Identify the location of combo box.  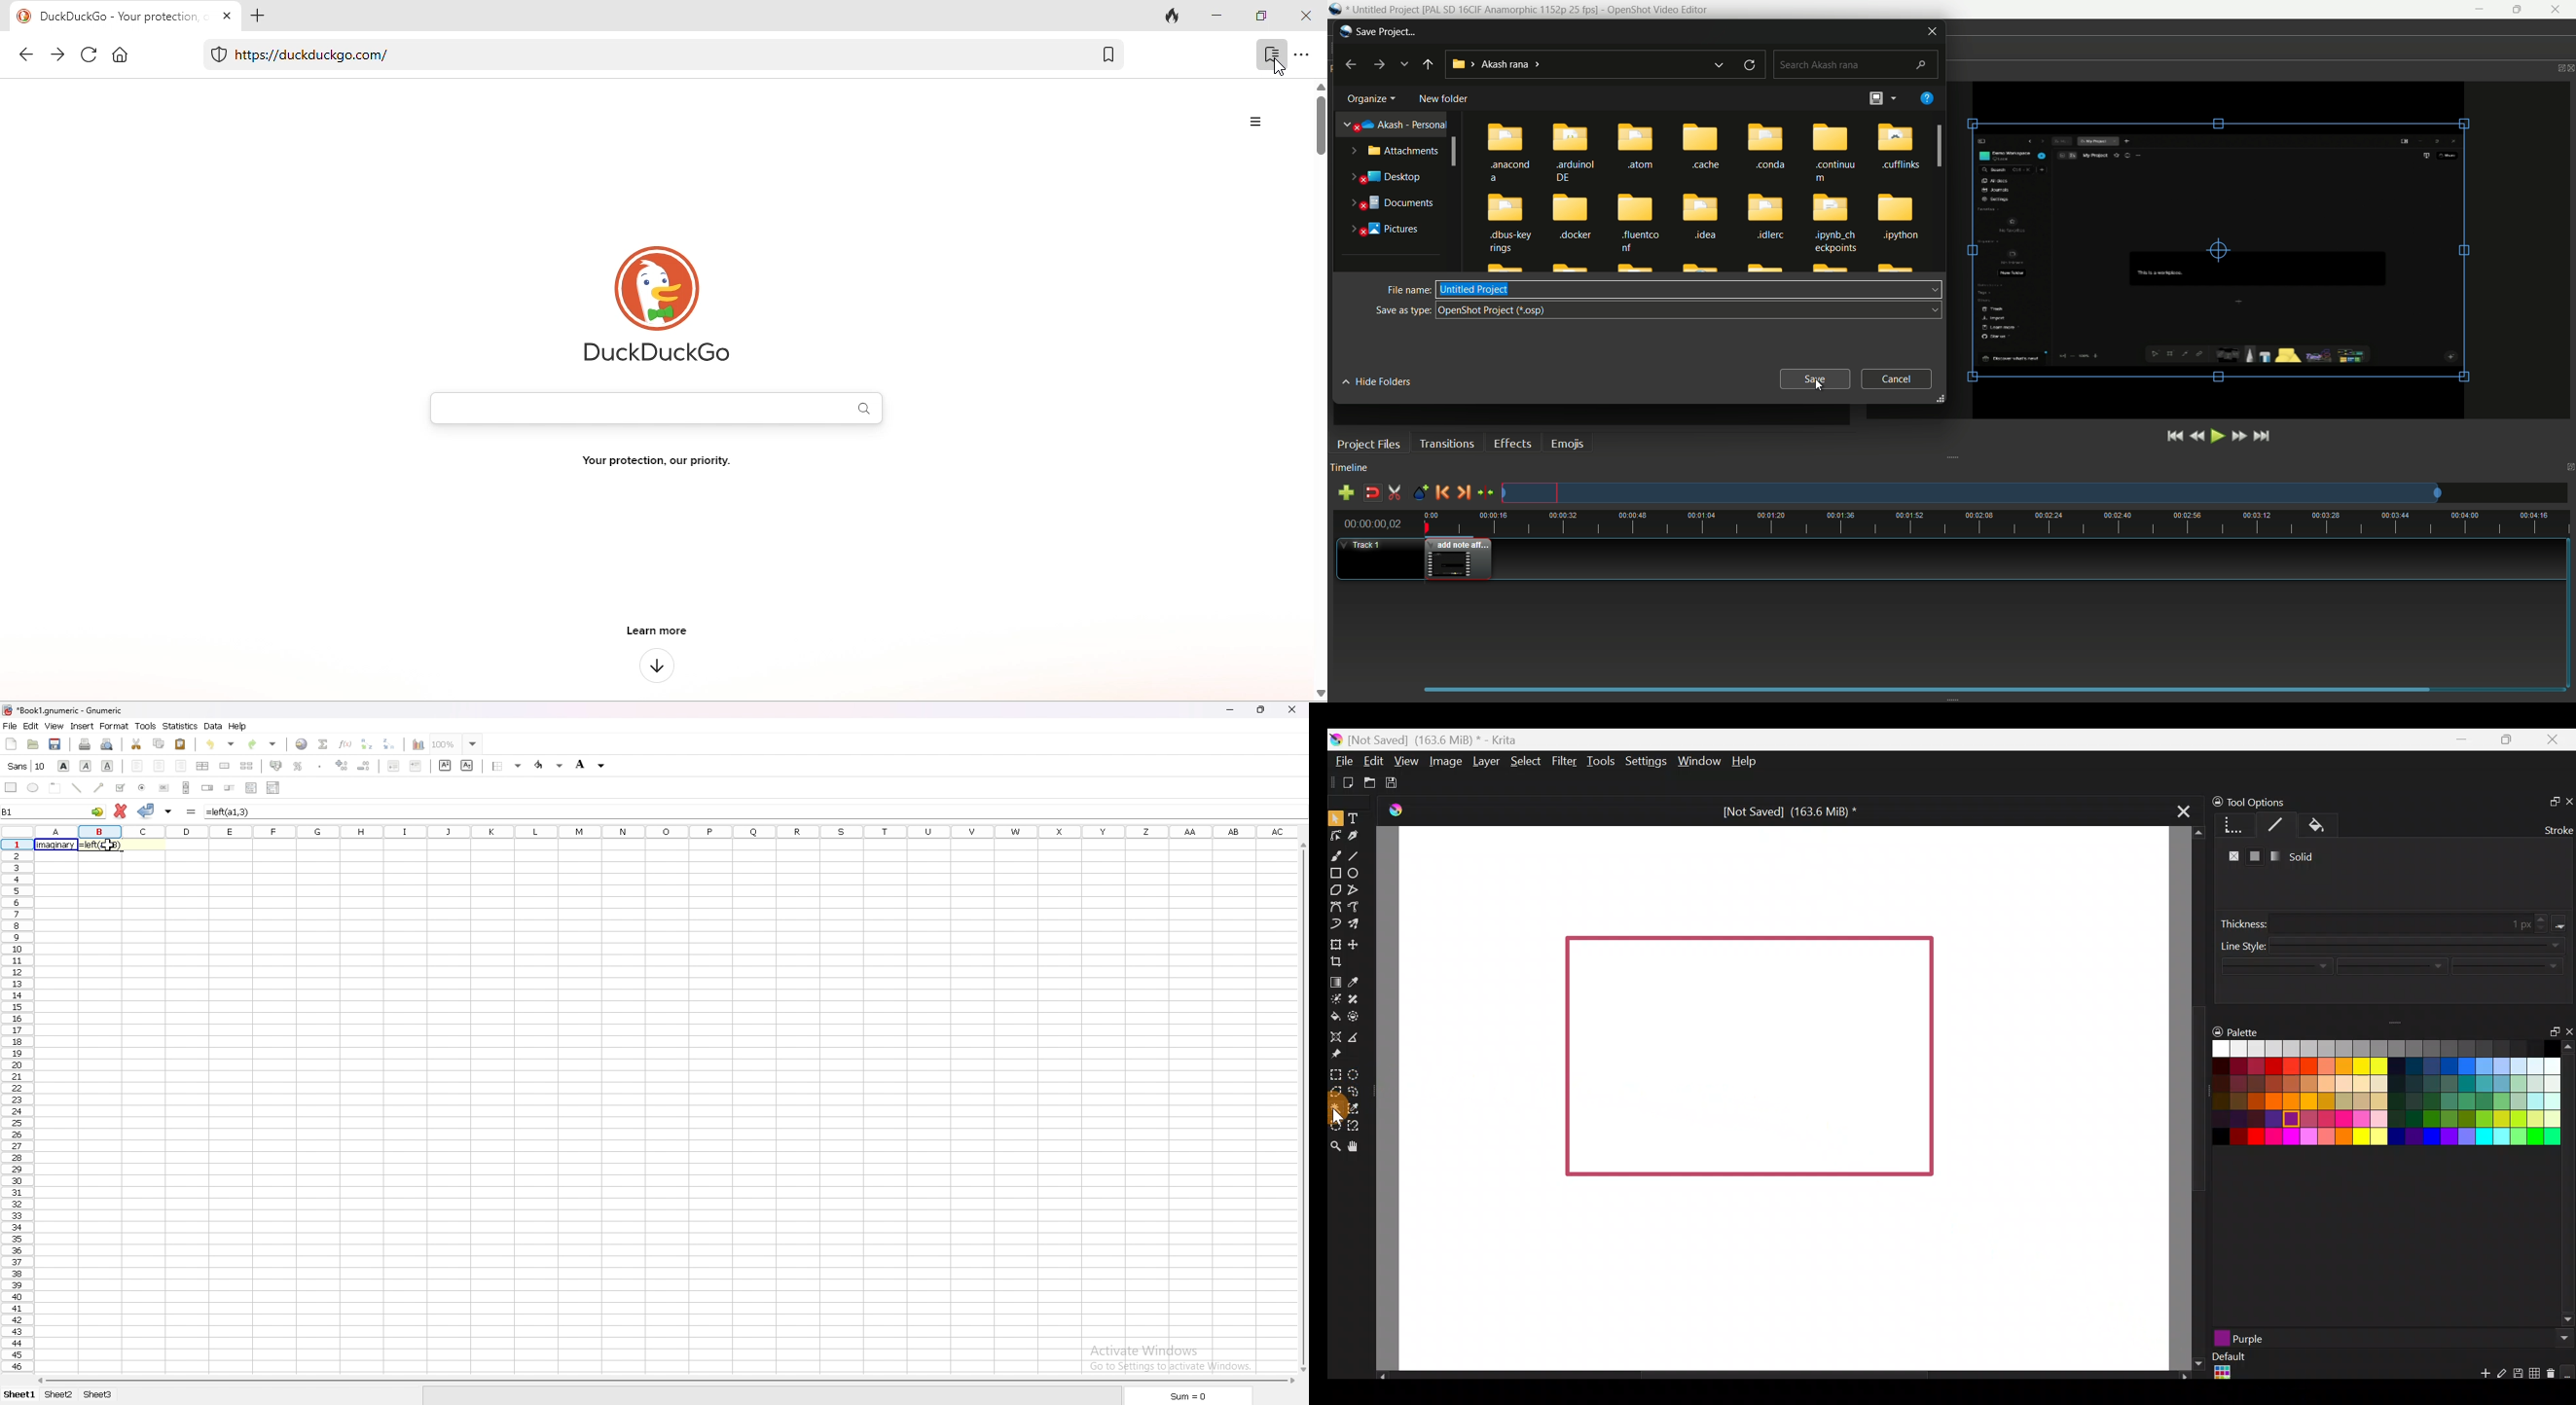
(274, 788).